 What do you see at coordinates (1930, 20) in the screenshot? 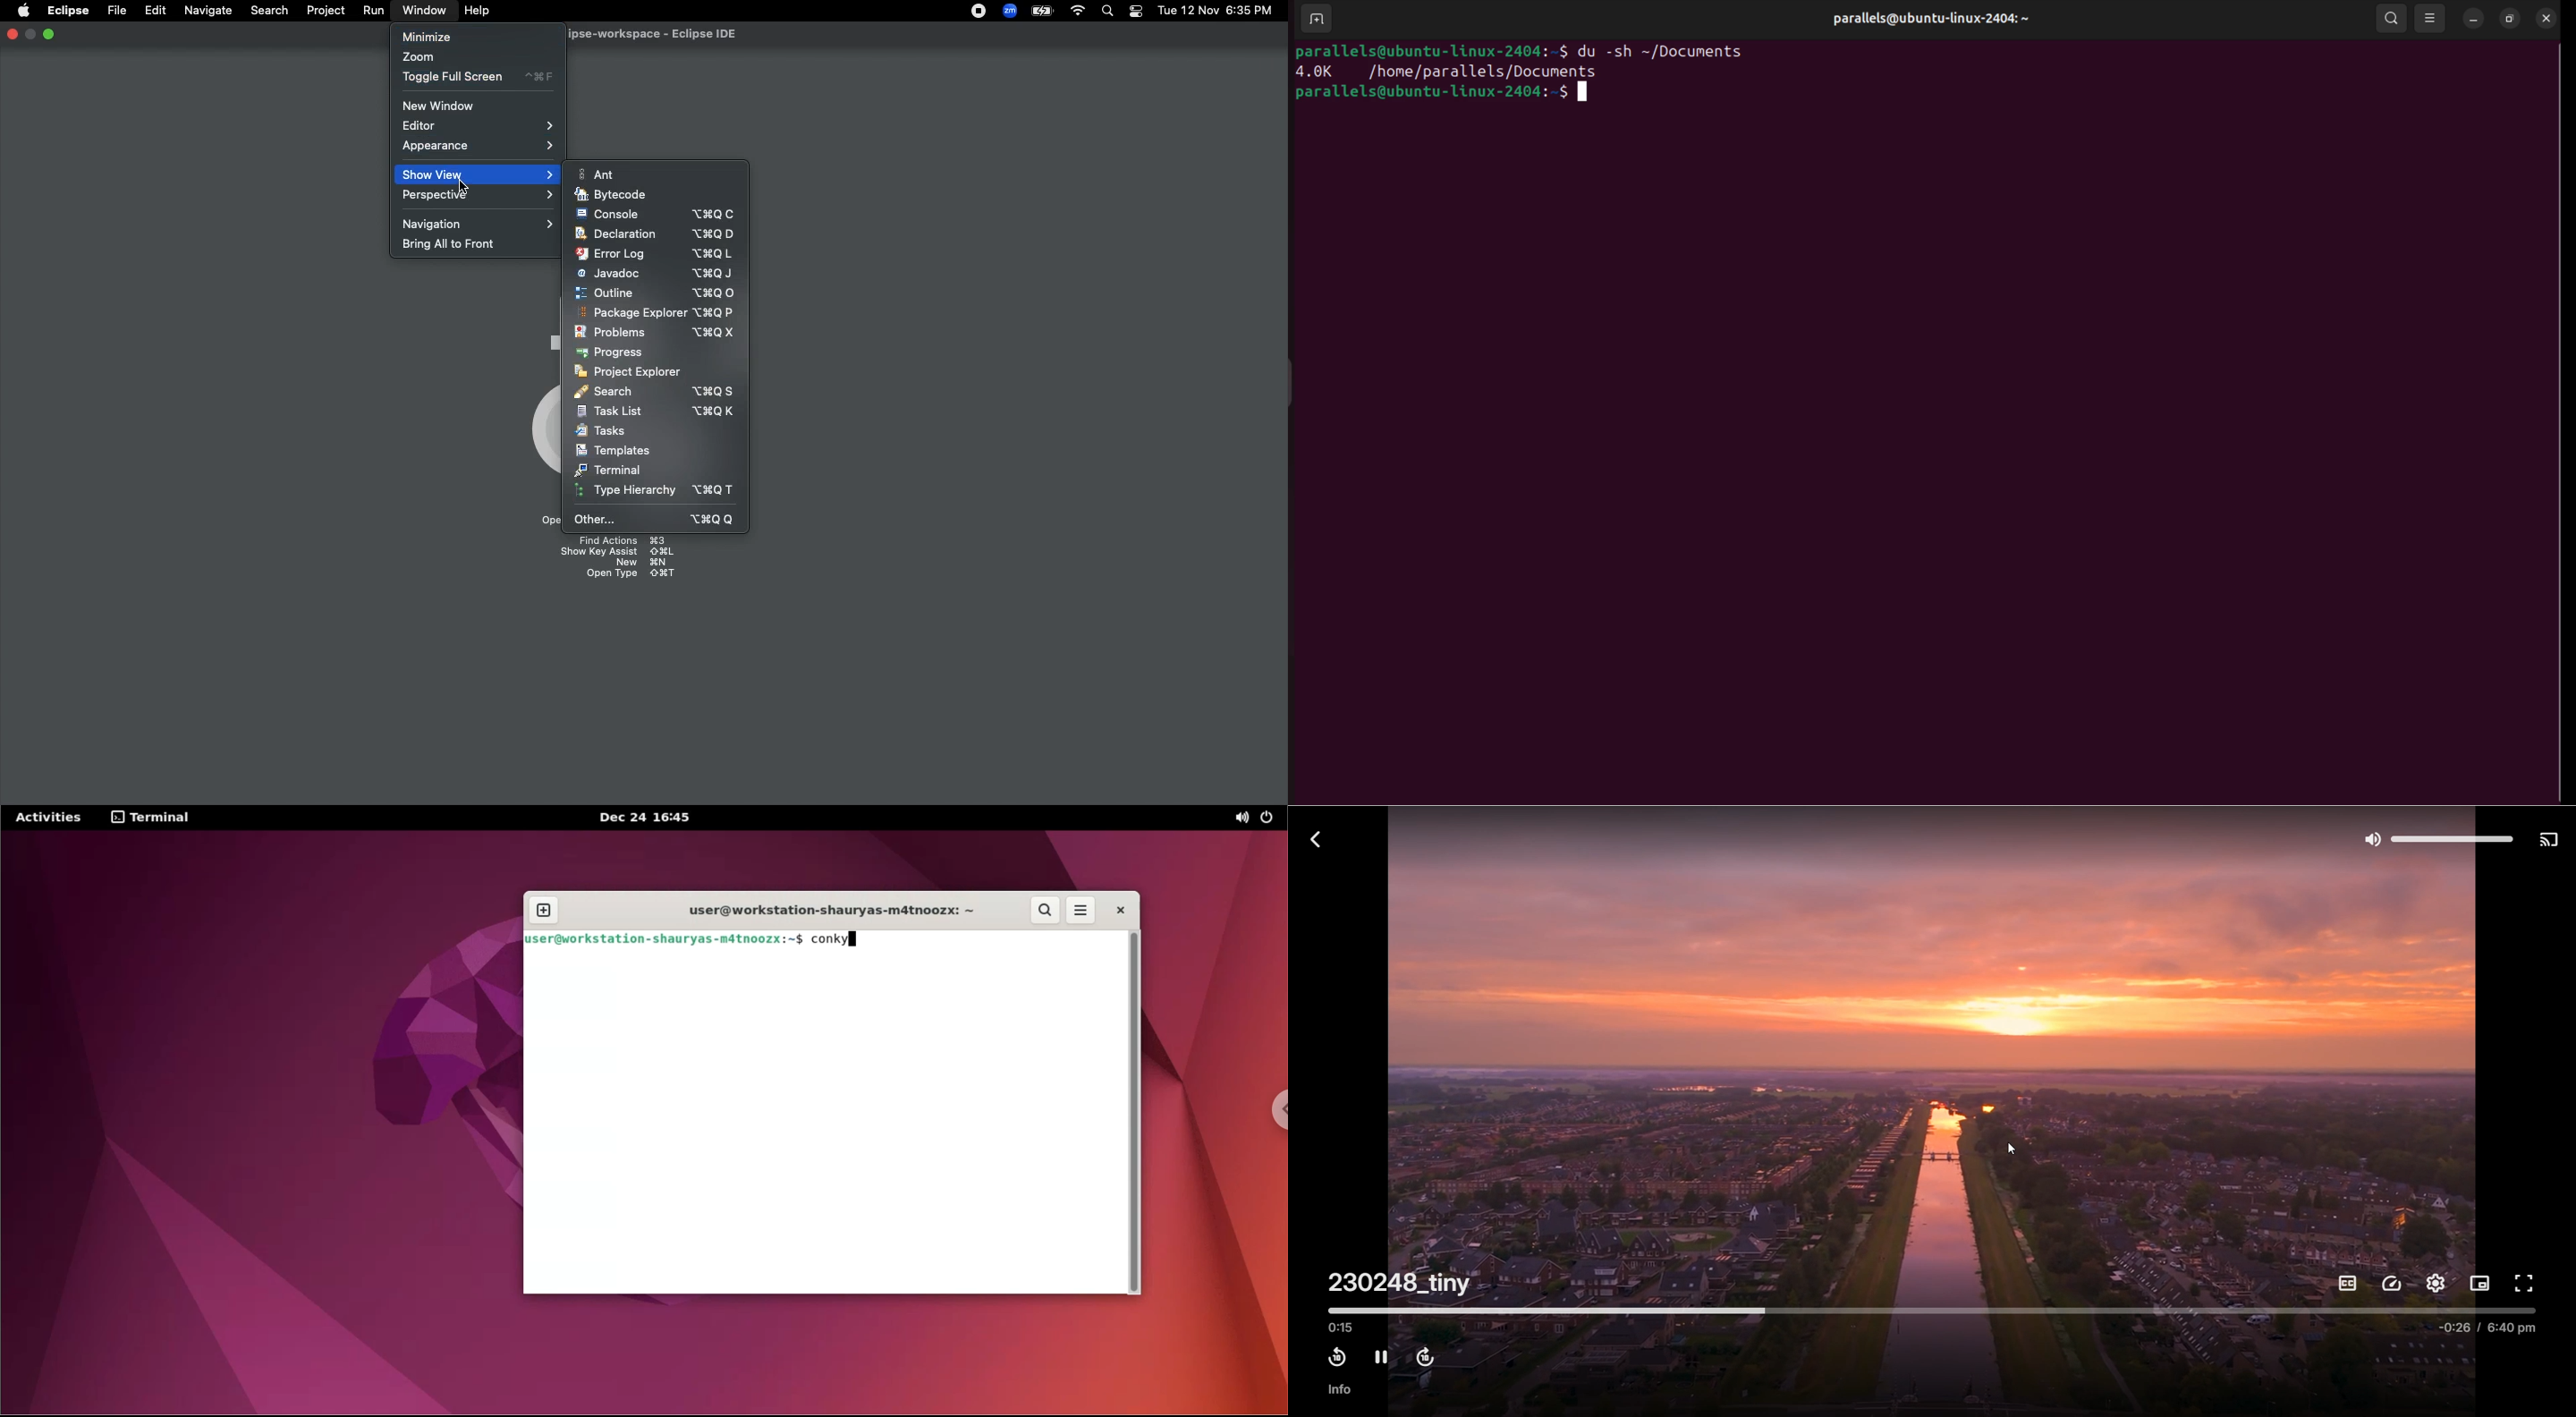
I see `parallels@ubuntu-linux-2404: ~` at bounding box center [1930, 20].